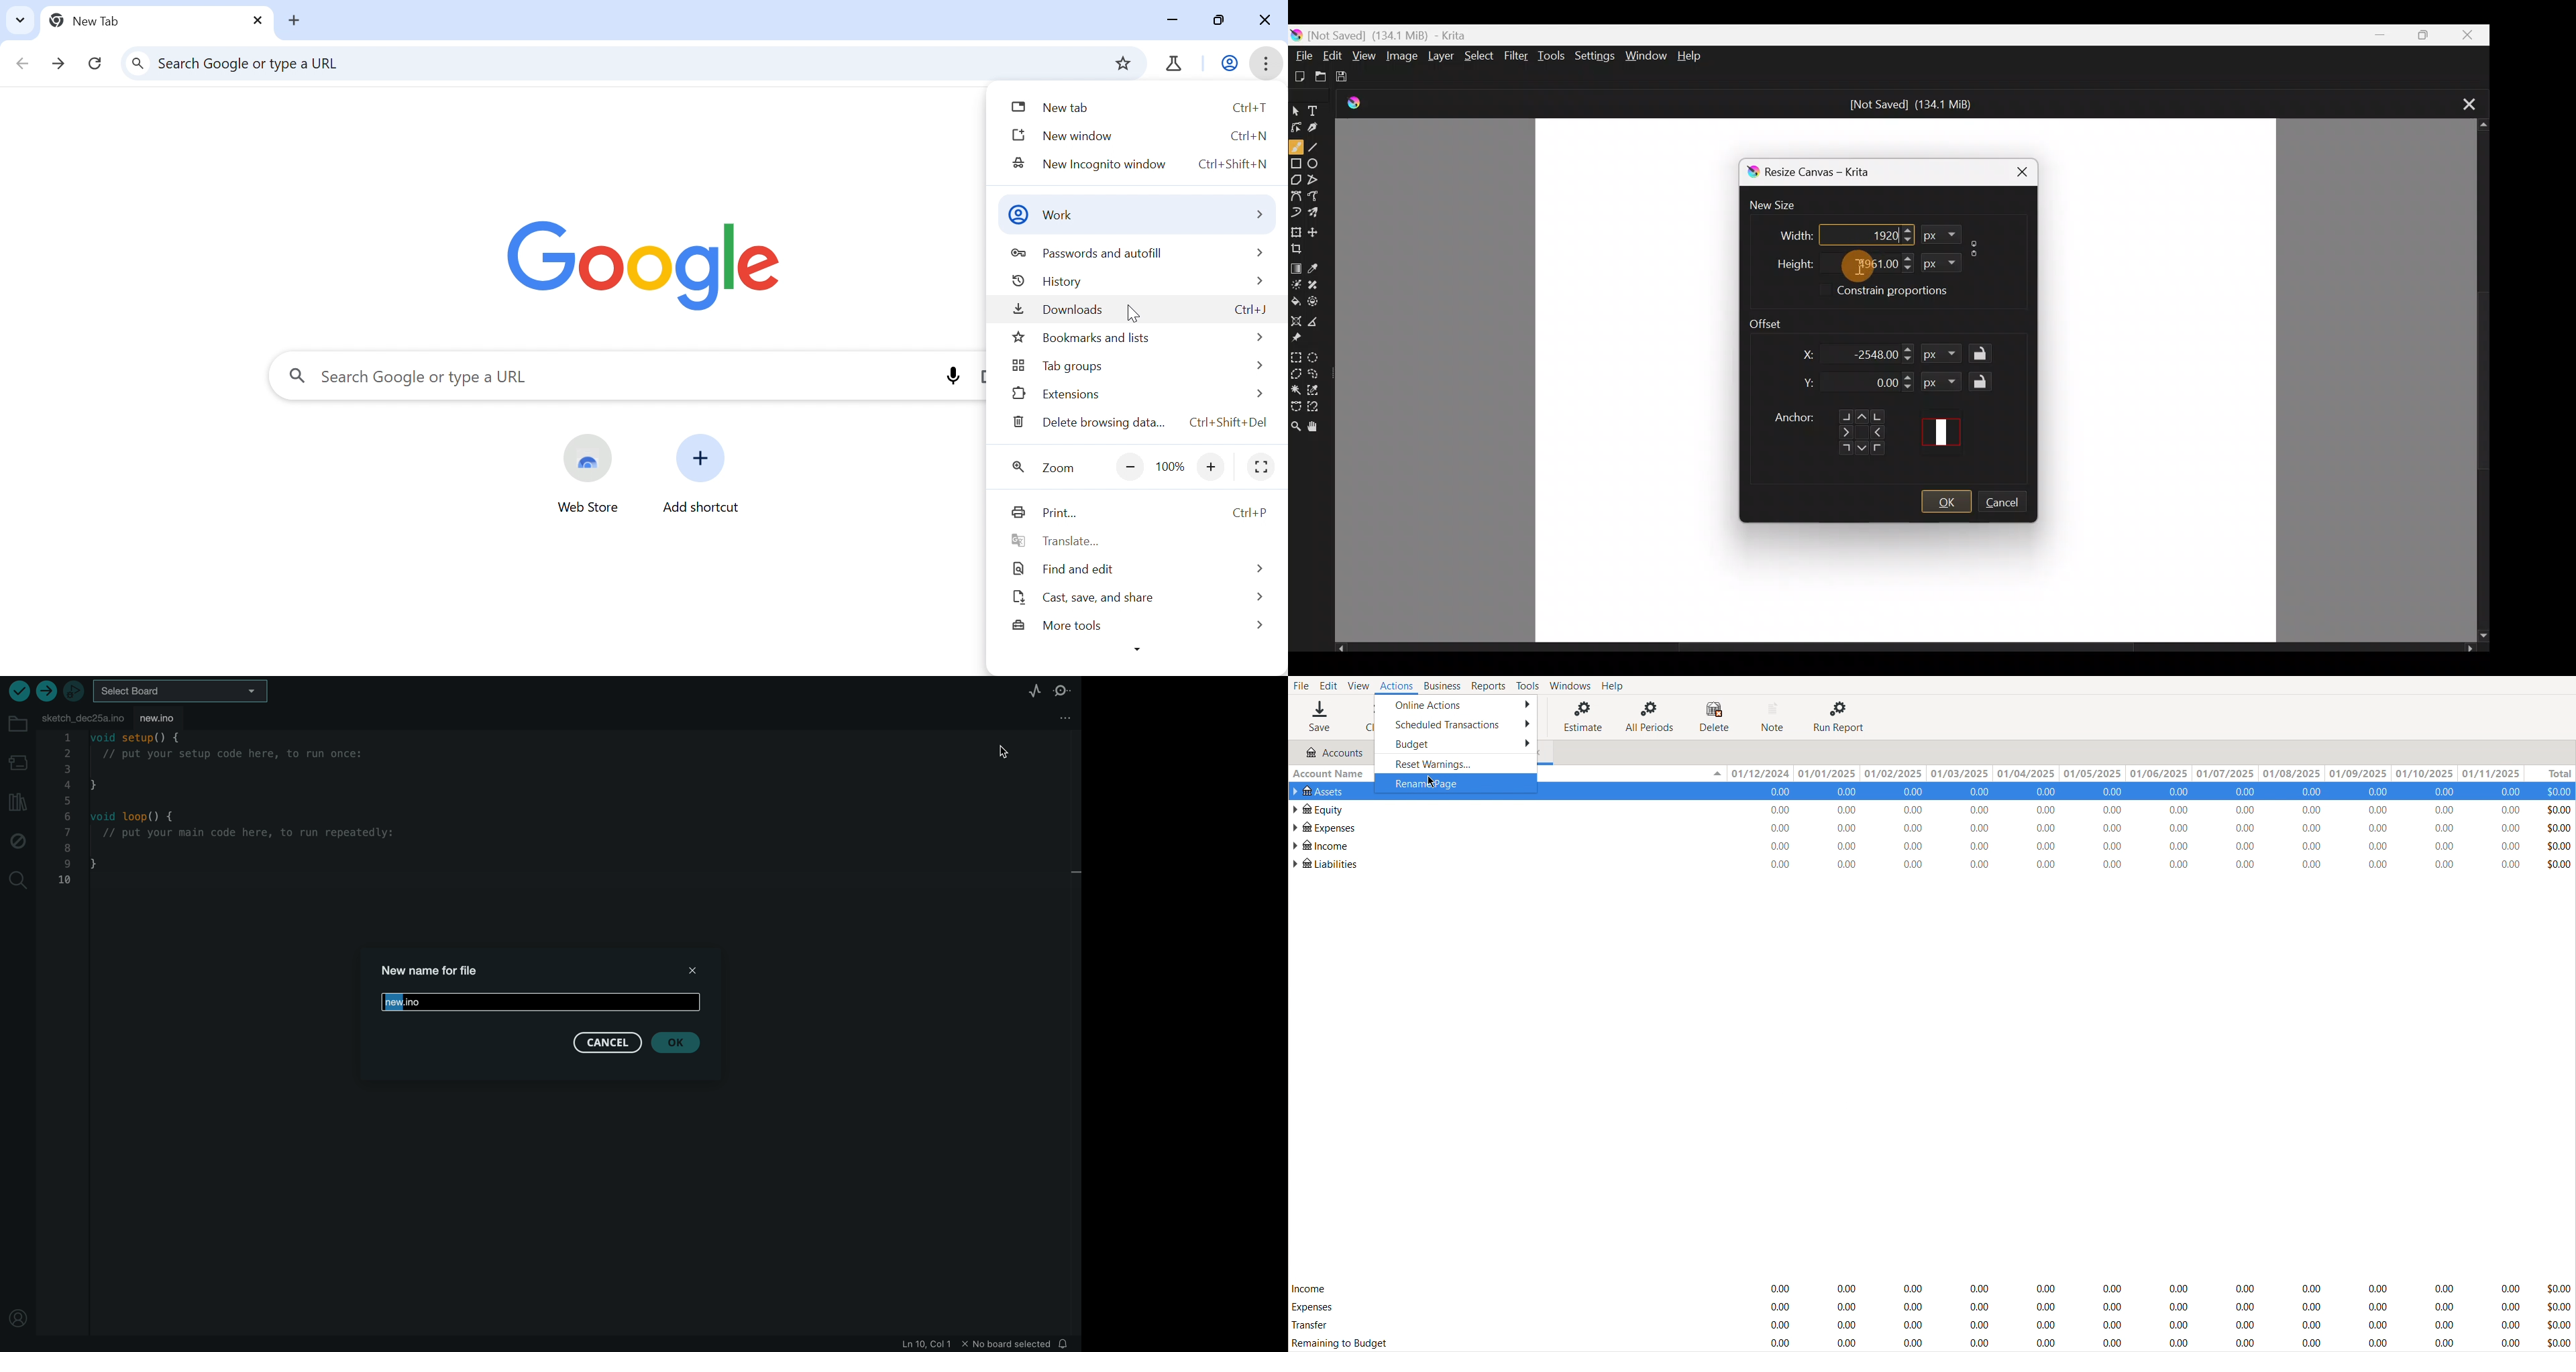 Image resolution: width=2576 pixels, height=1372 pixels. I want to click on Budget, so click(1454, 742).